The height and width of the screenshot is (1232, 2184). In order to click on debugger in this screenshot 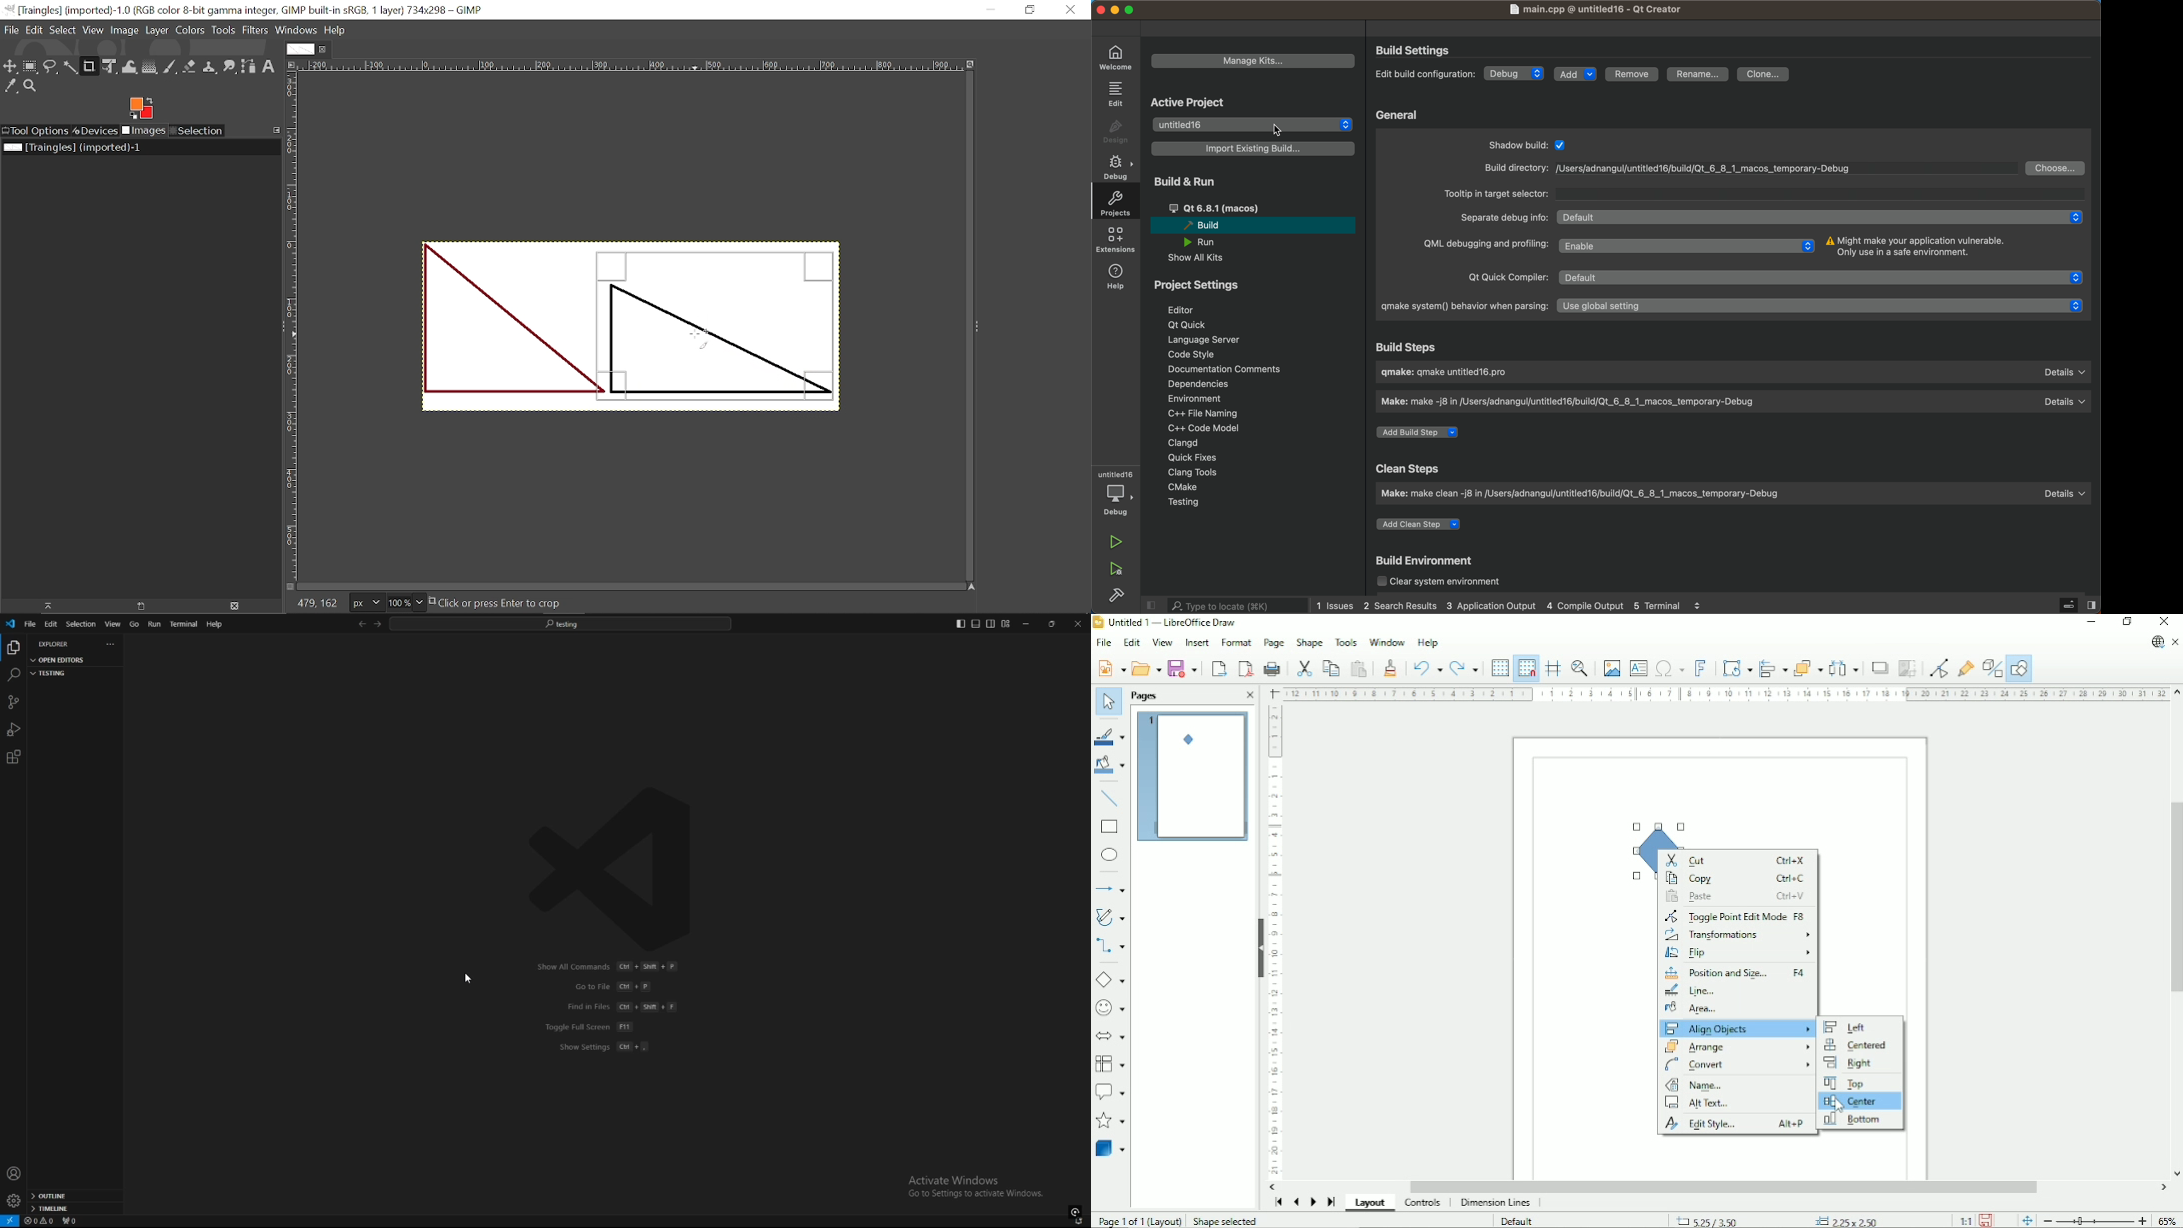, I will do `click(1118, 494)`.